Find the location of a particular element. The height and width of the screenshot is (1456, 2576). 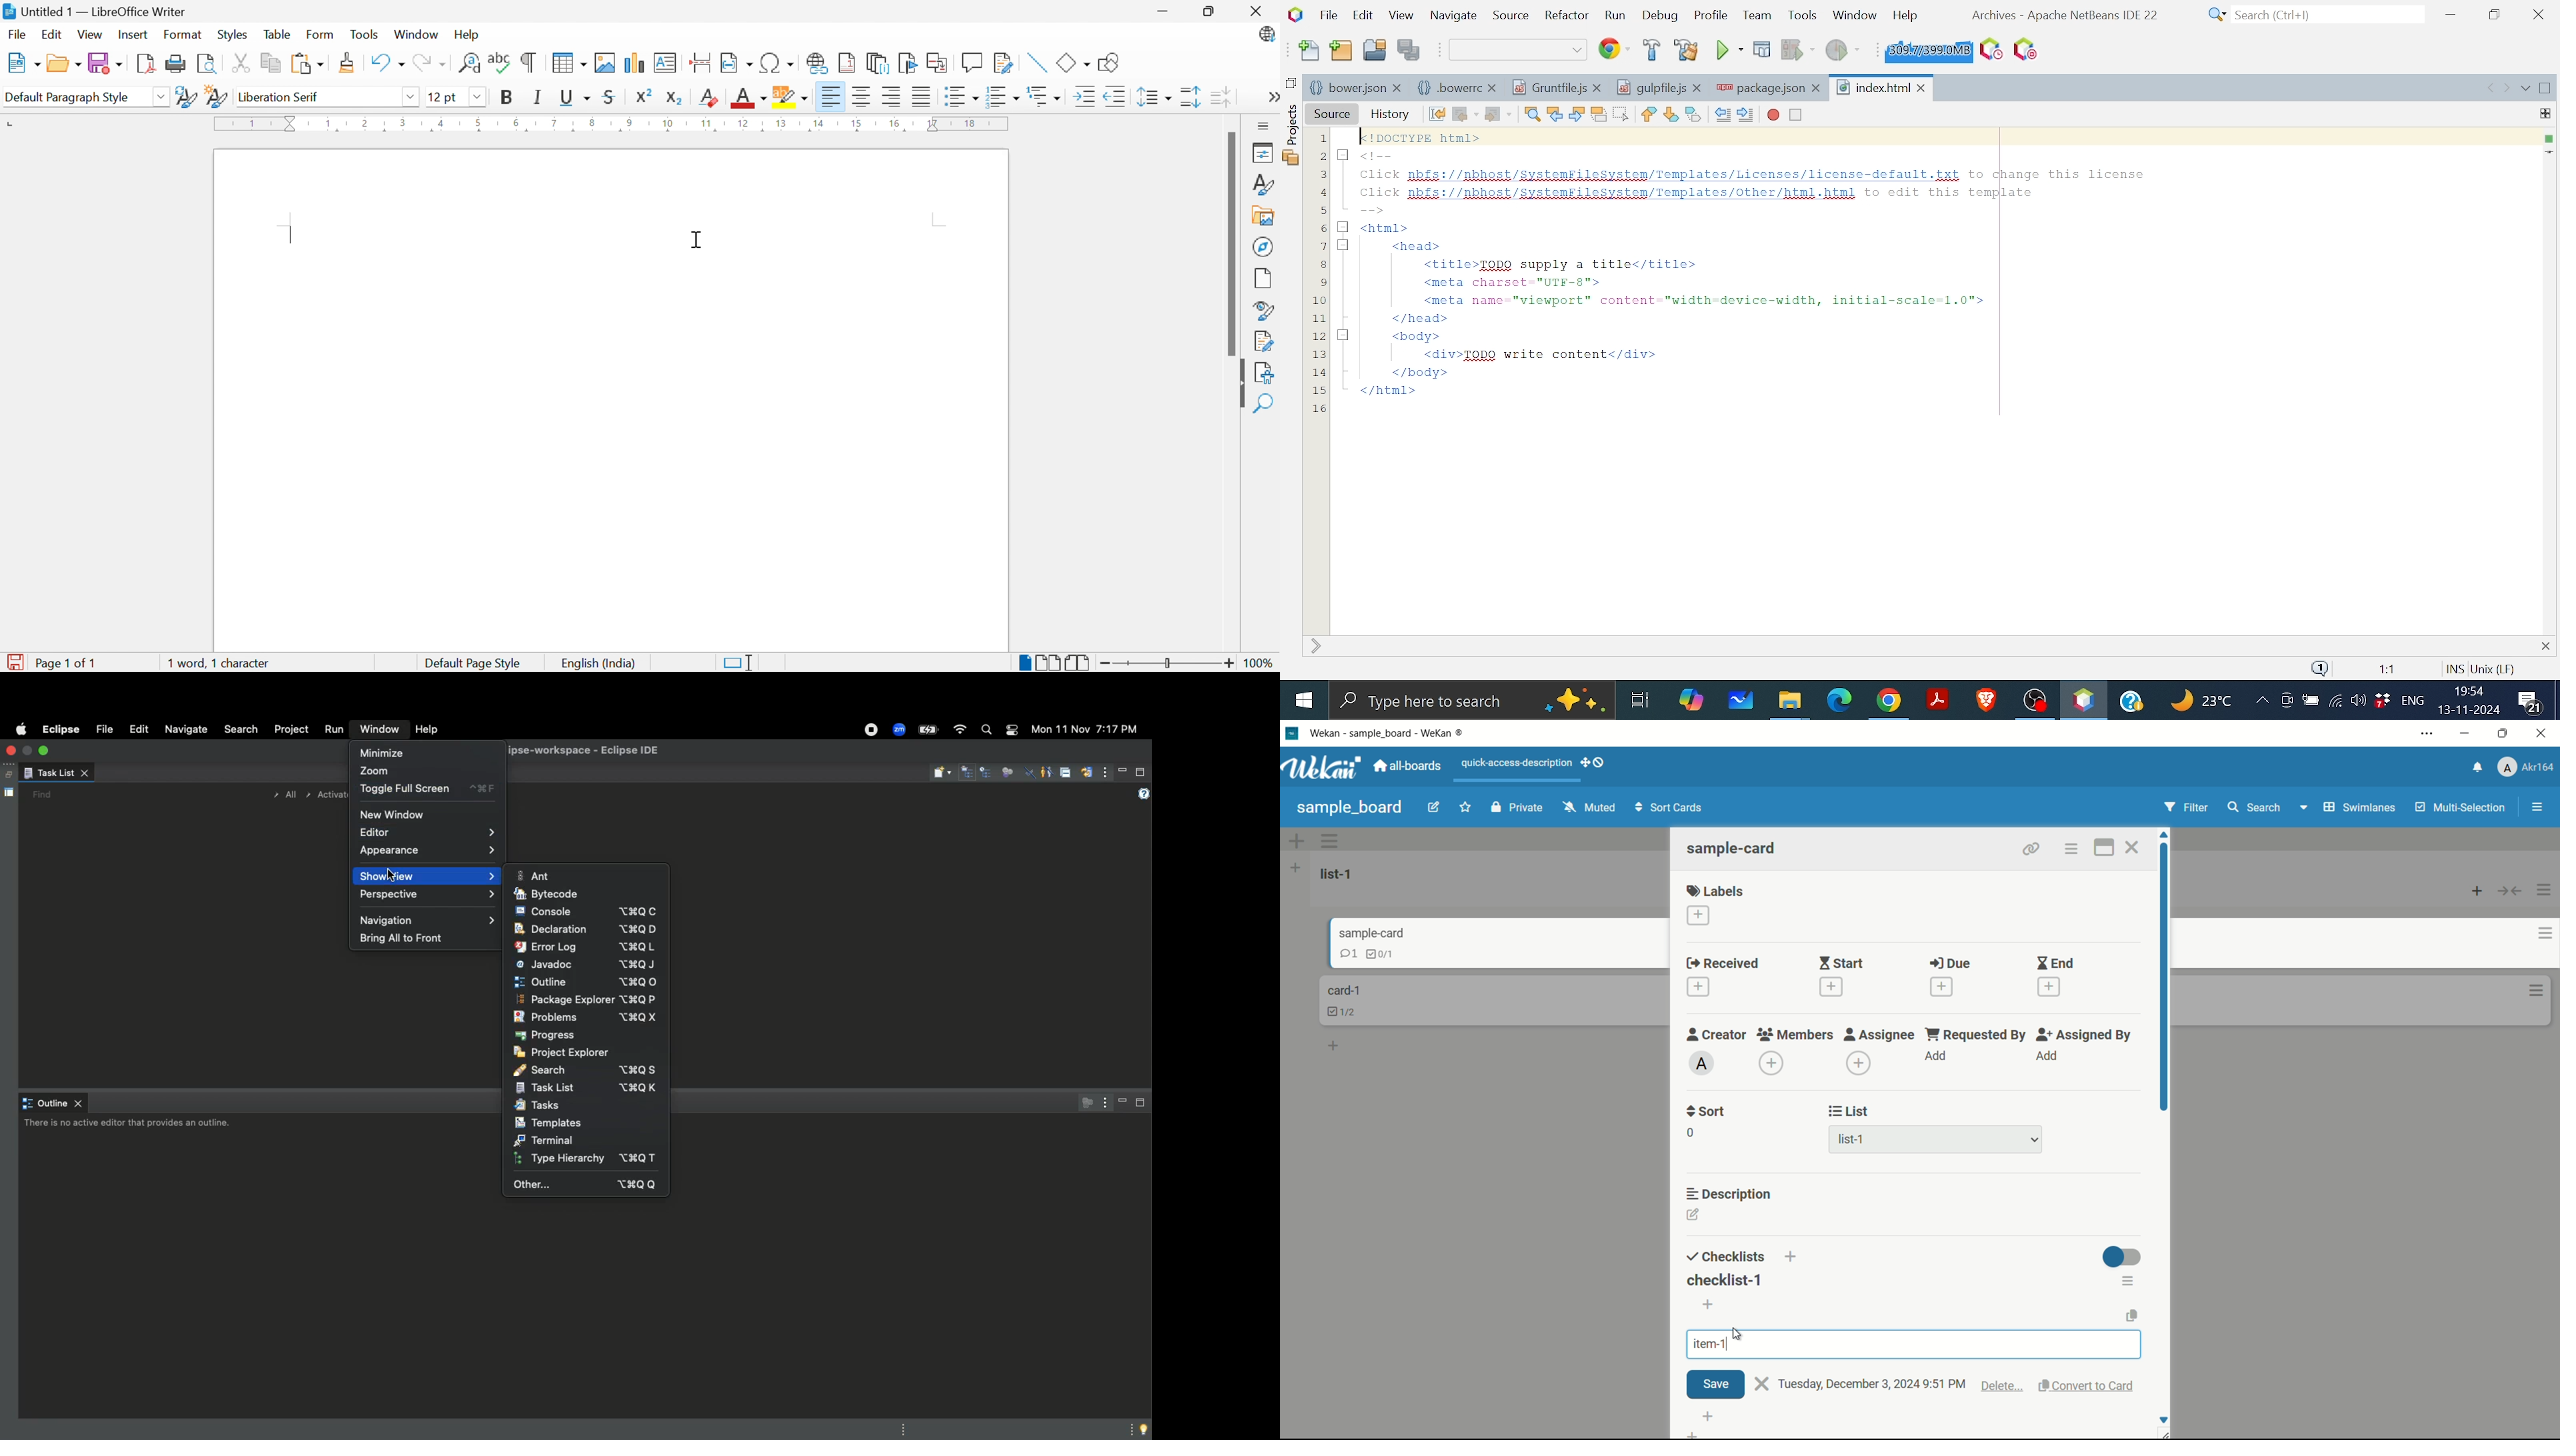

Liberation Serif is located at coordinates (281, 97).